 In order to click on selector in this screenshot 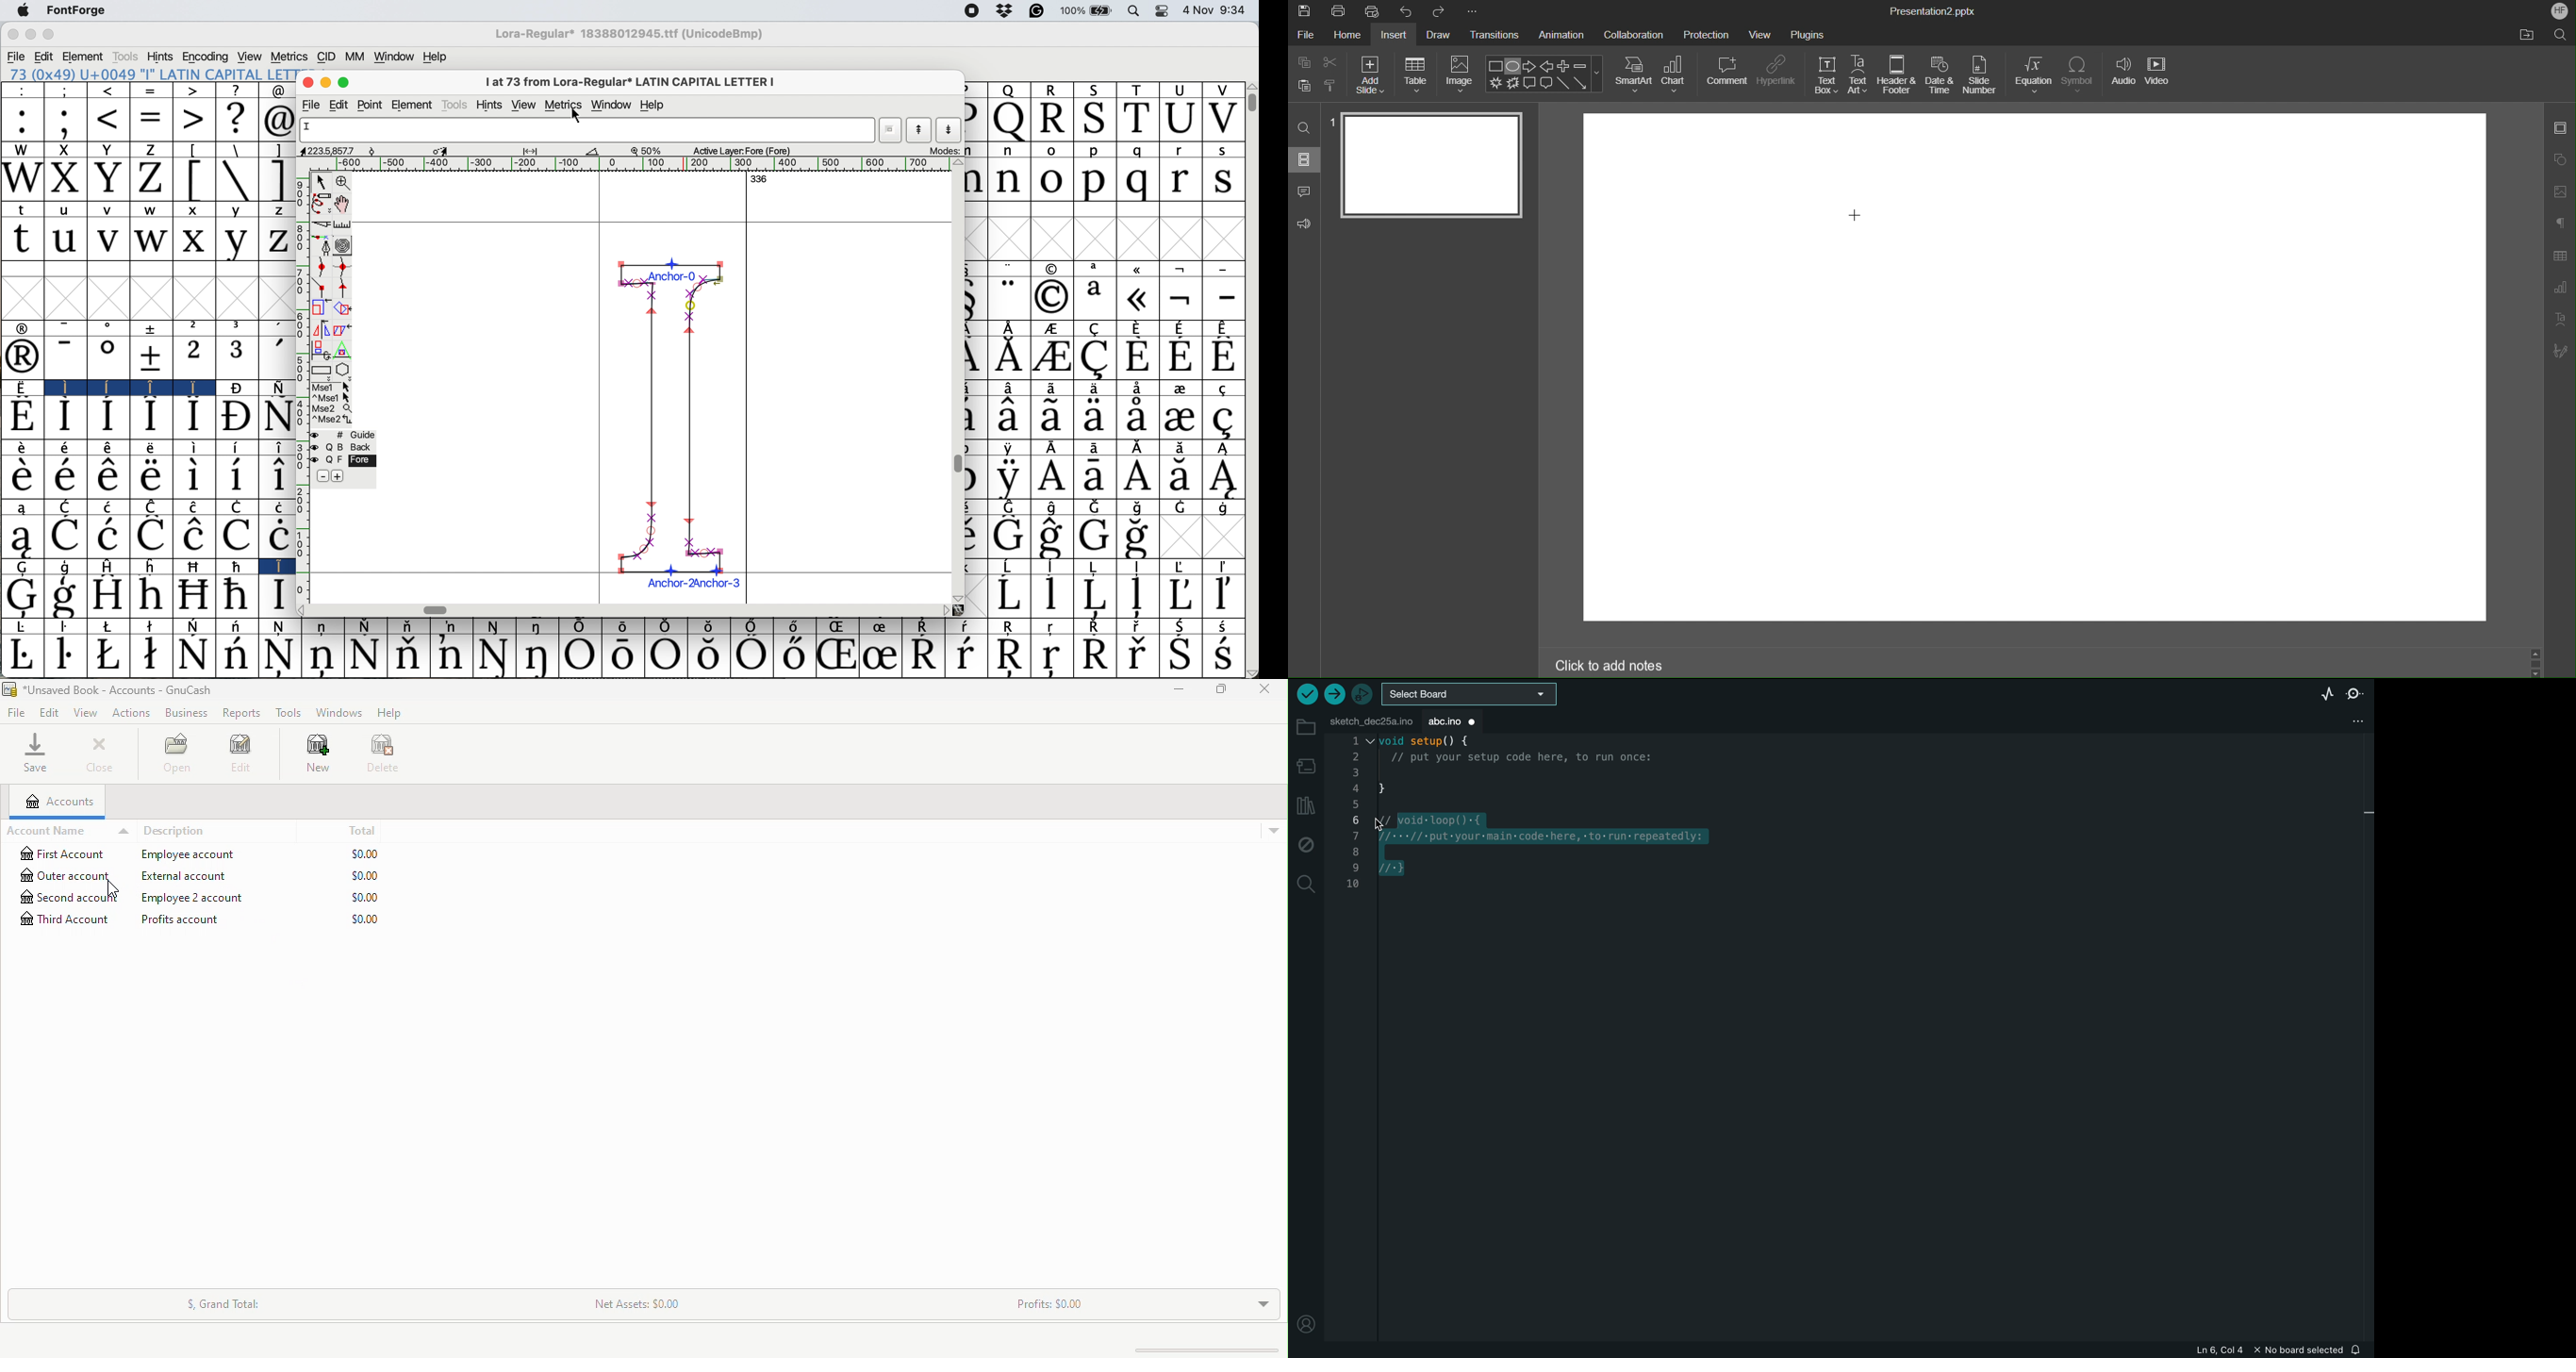, I will do `click(321, 181)`.